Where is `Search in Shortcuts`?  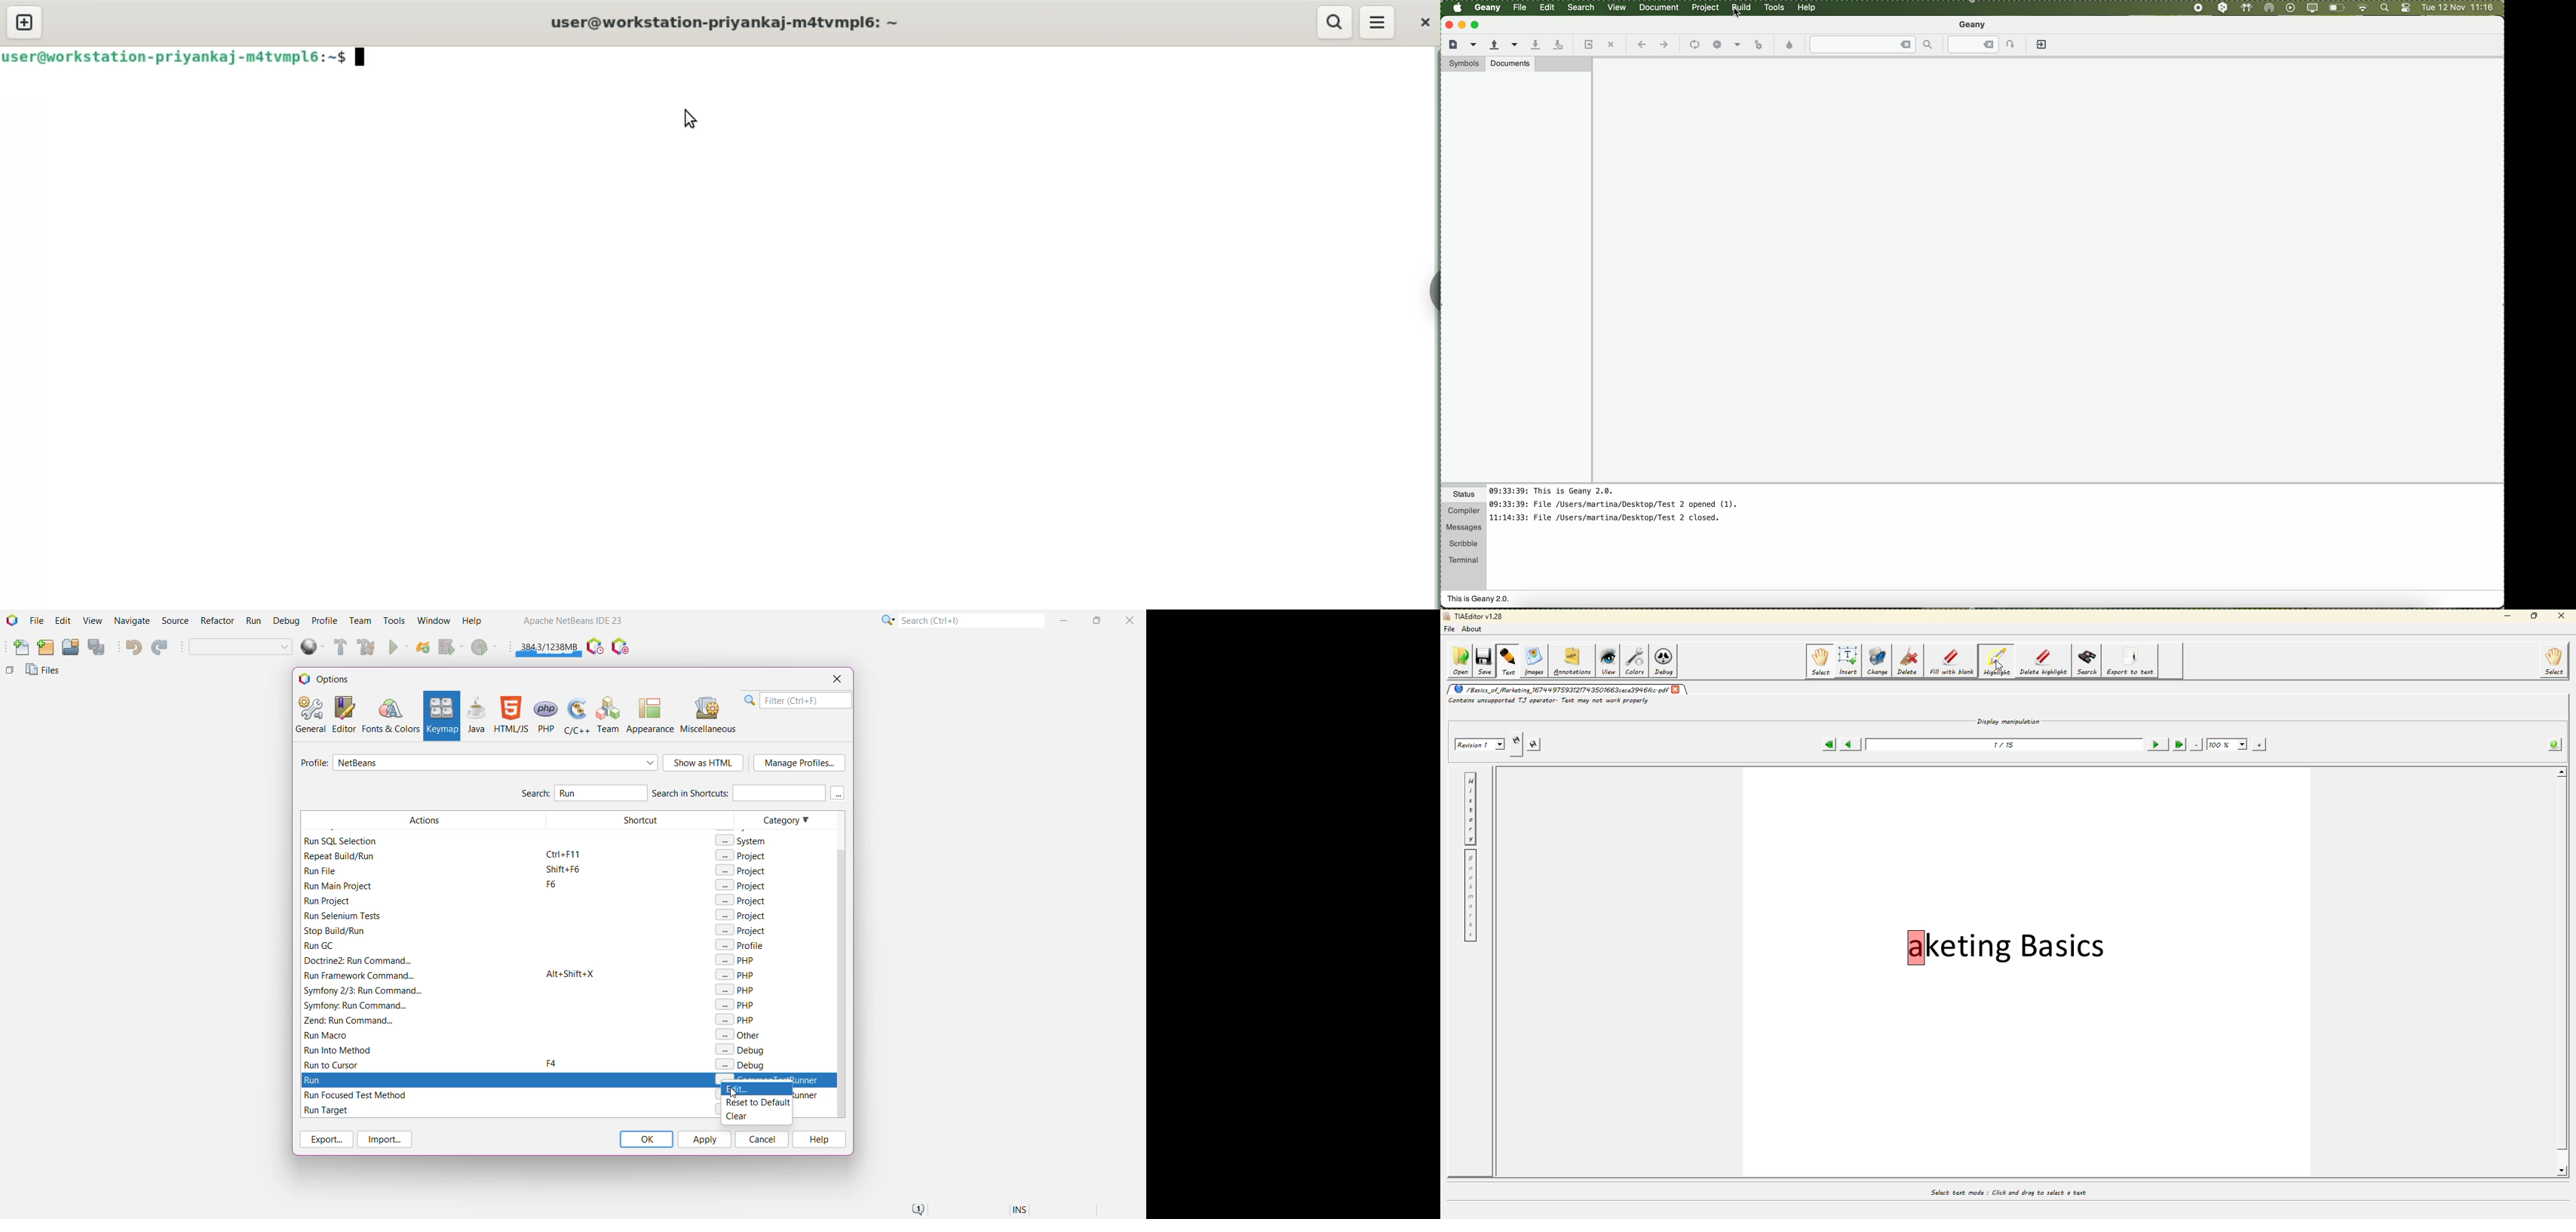
Search in Shortcuts is located at coordinates (738, 792).